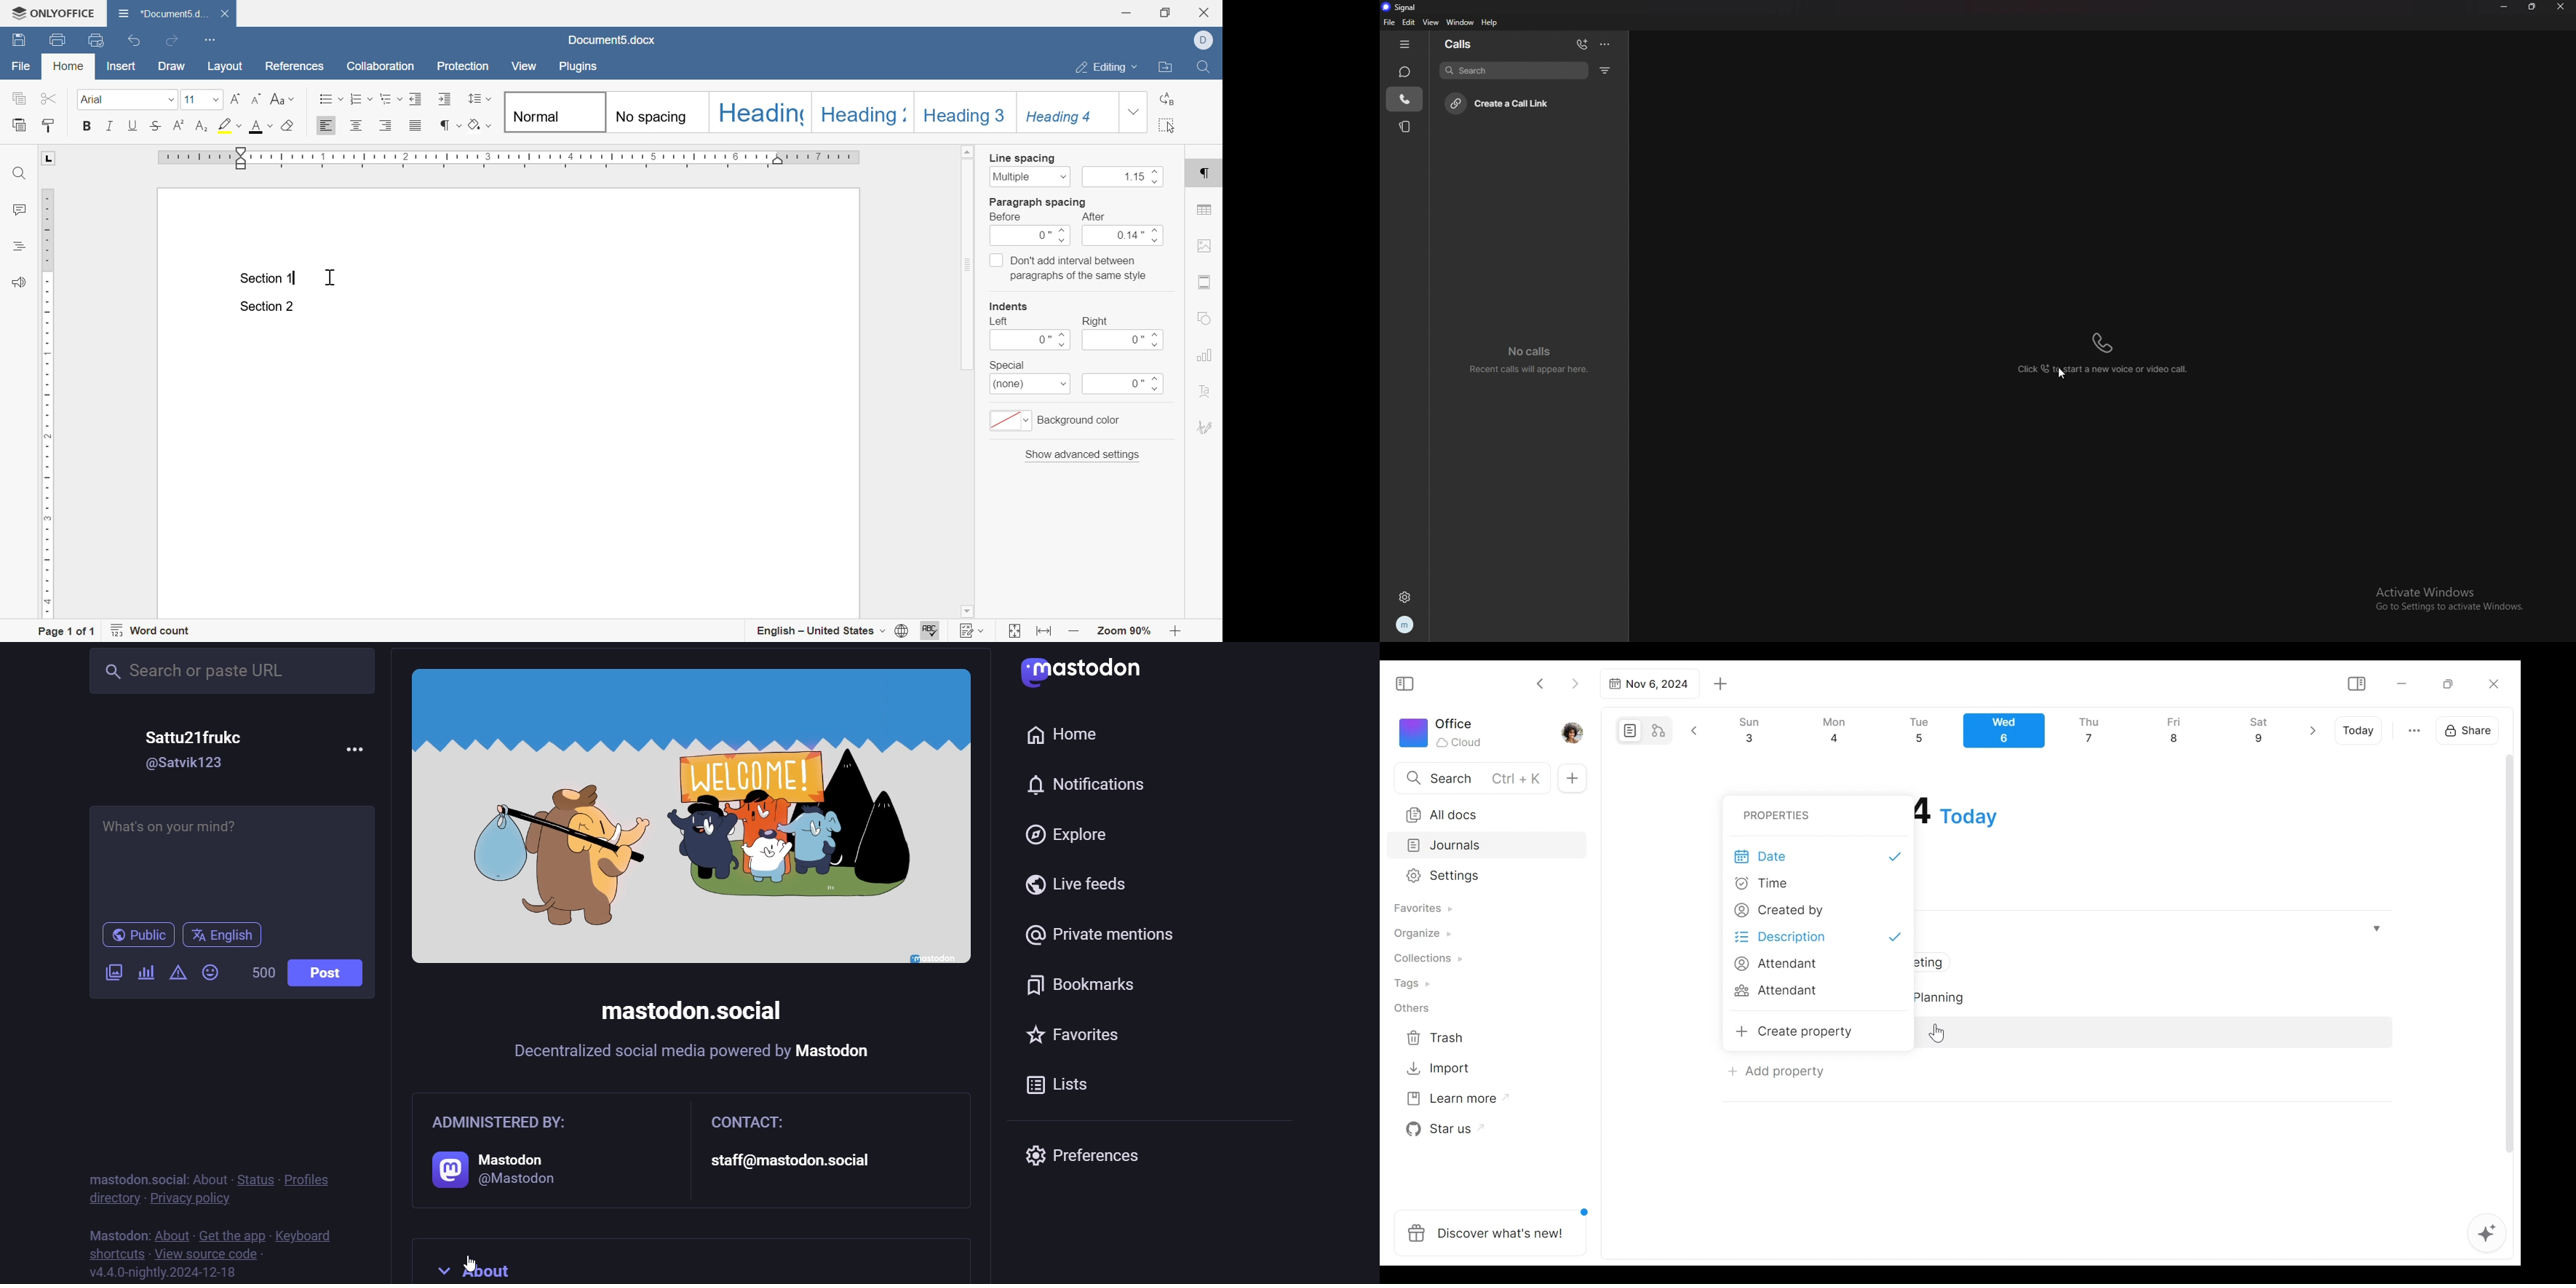  I want to click on Add new tab, so click(1721, 684).